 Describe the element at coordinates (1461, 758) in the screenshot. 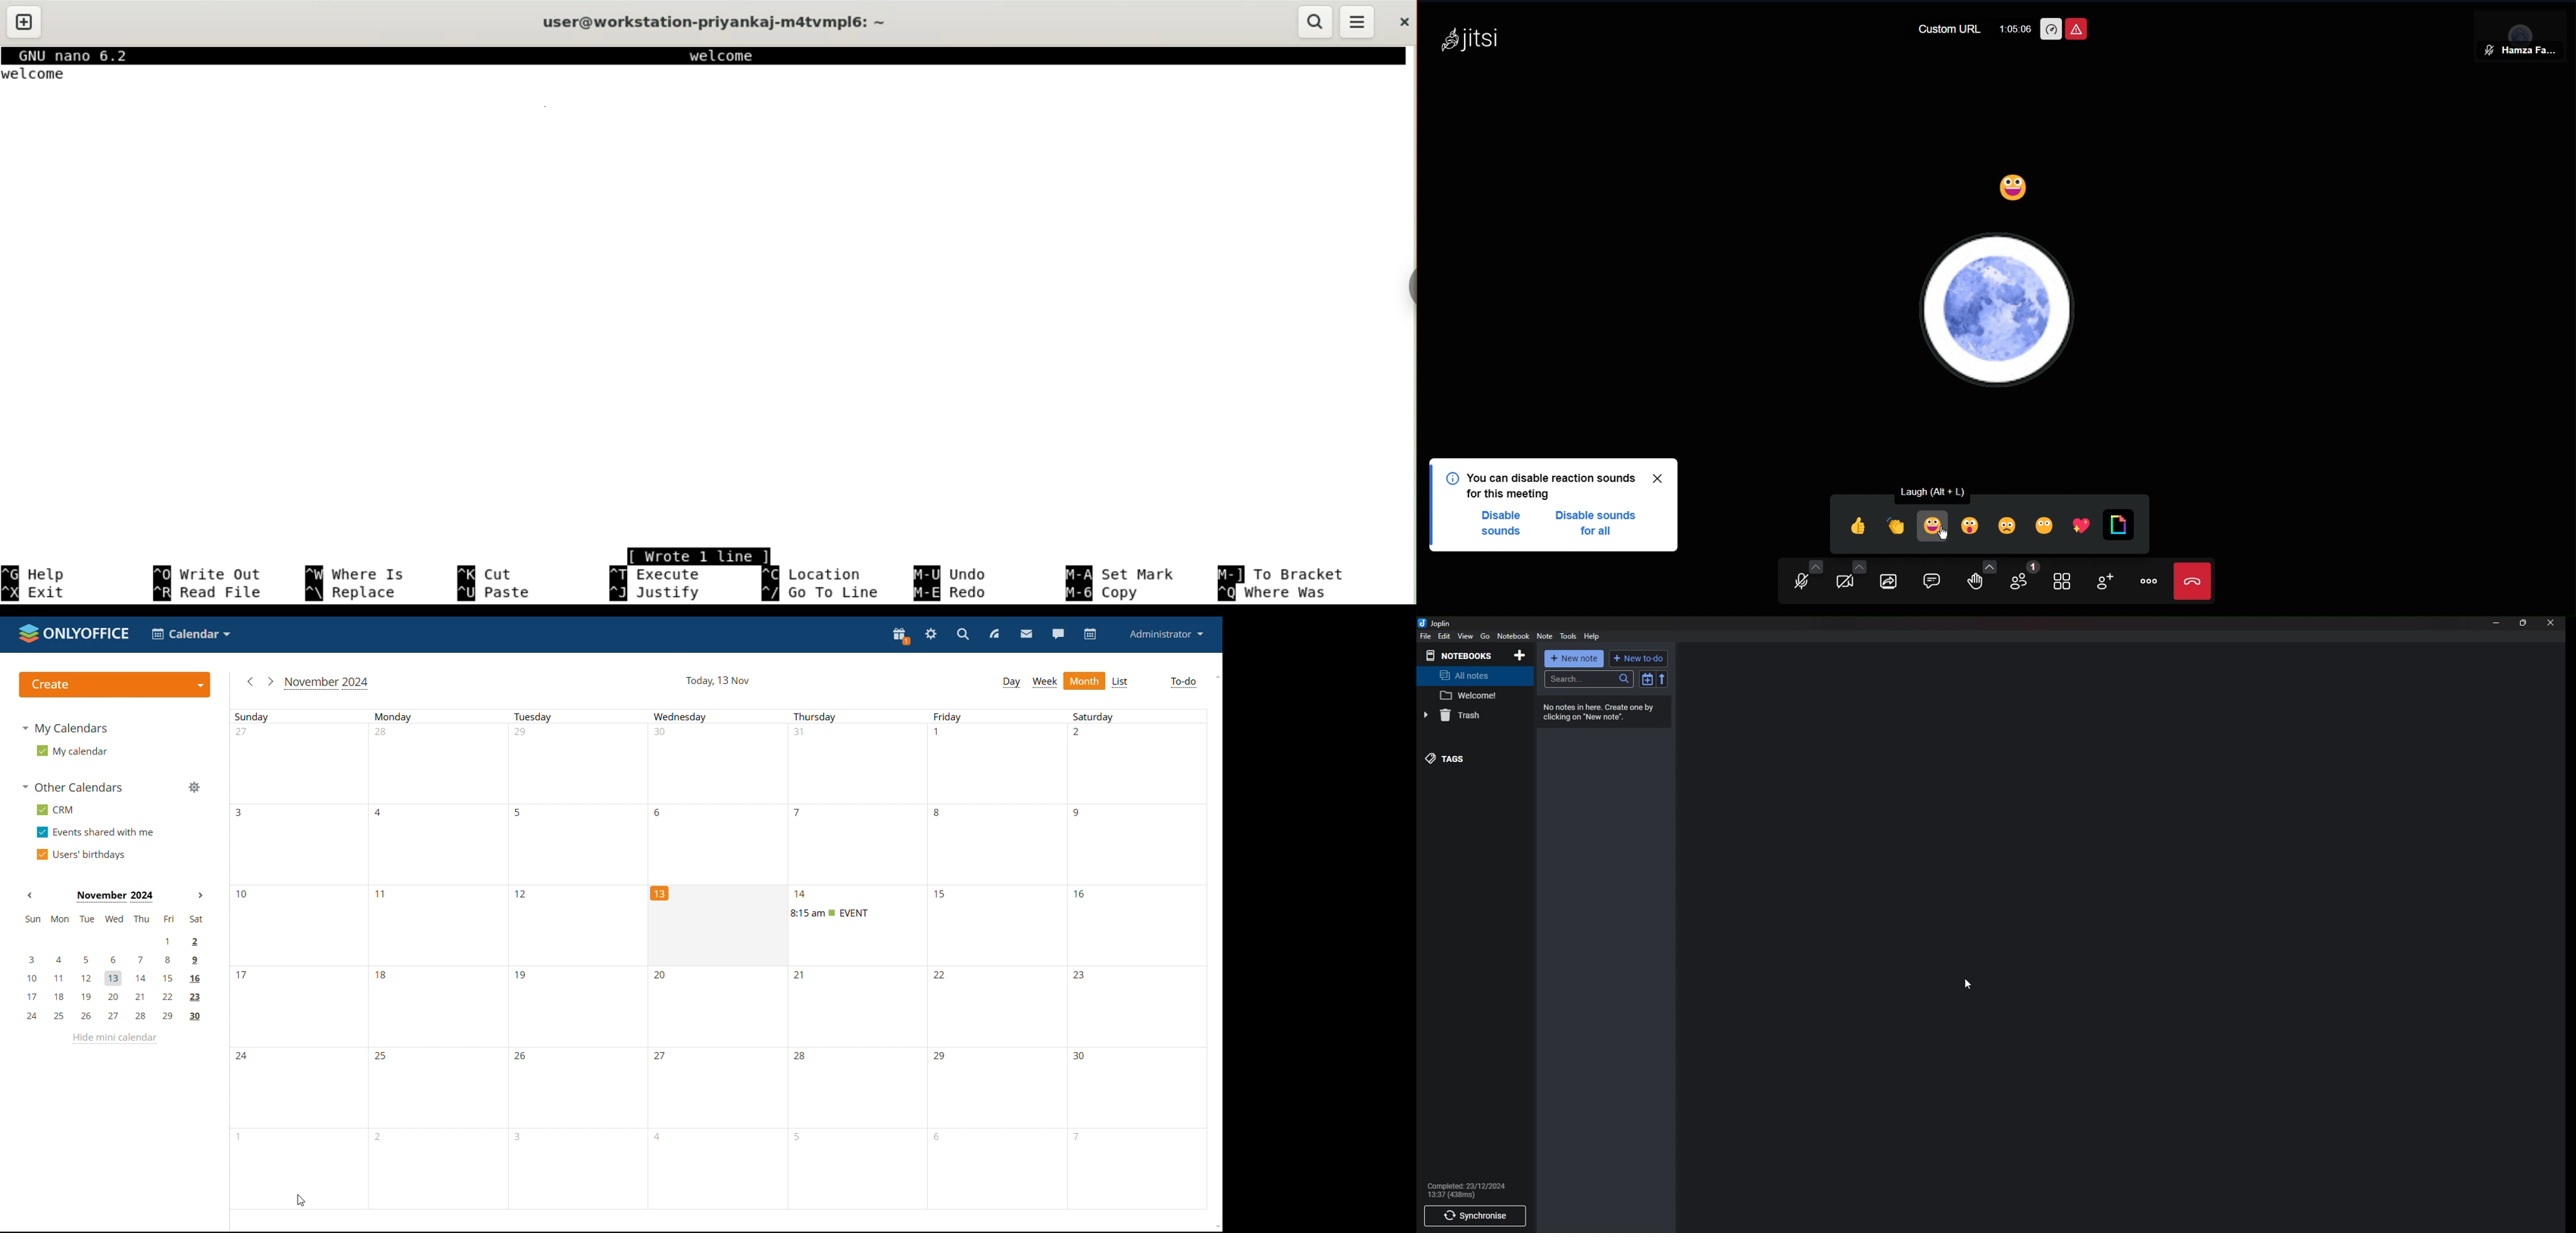

I see `Tags` at that location.